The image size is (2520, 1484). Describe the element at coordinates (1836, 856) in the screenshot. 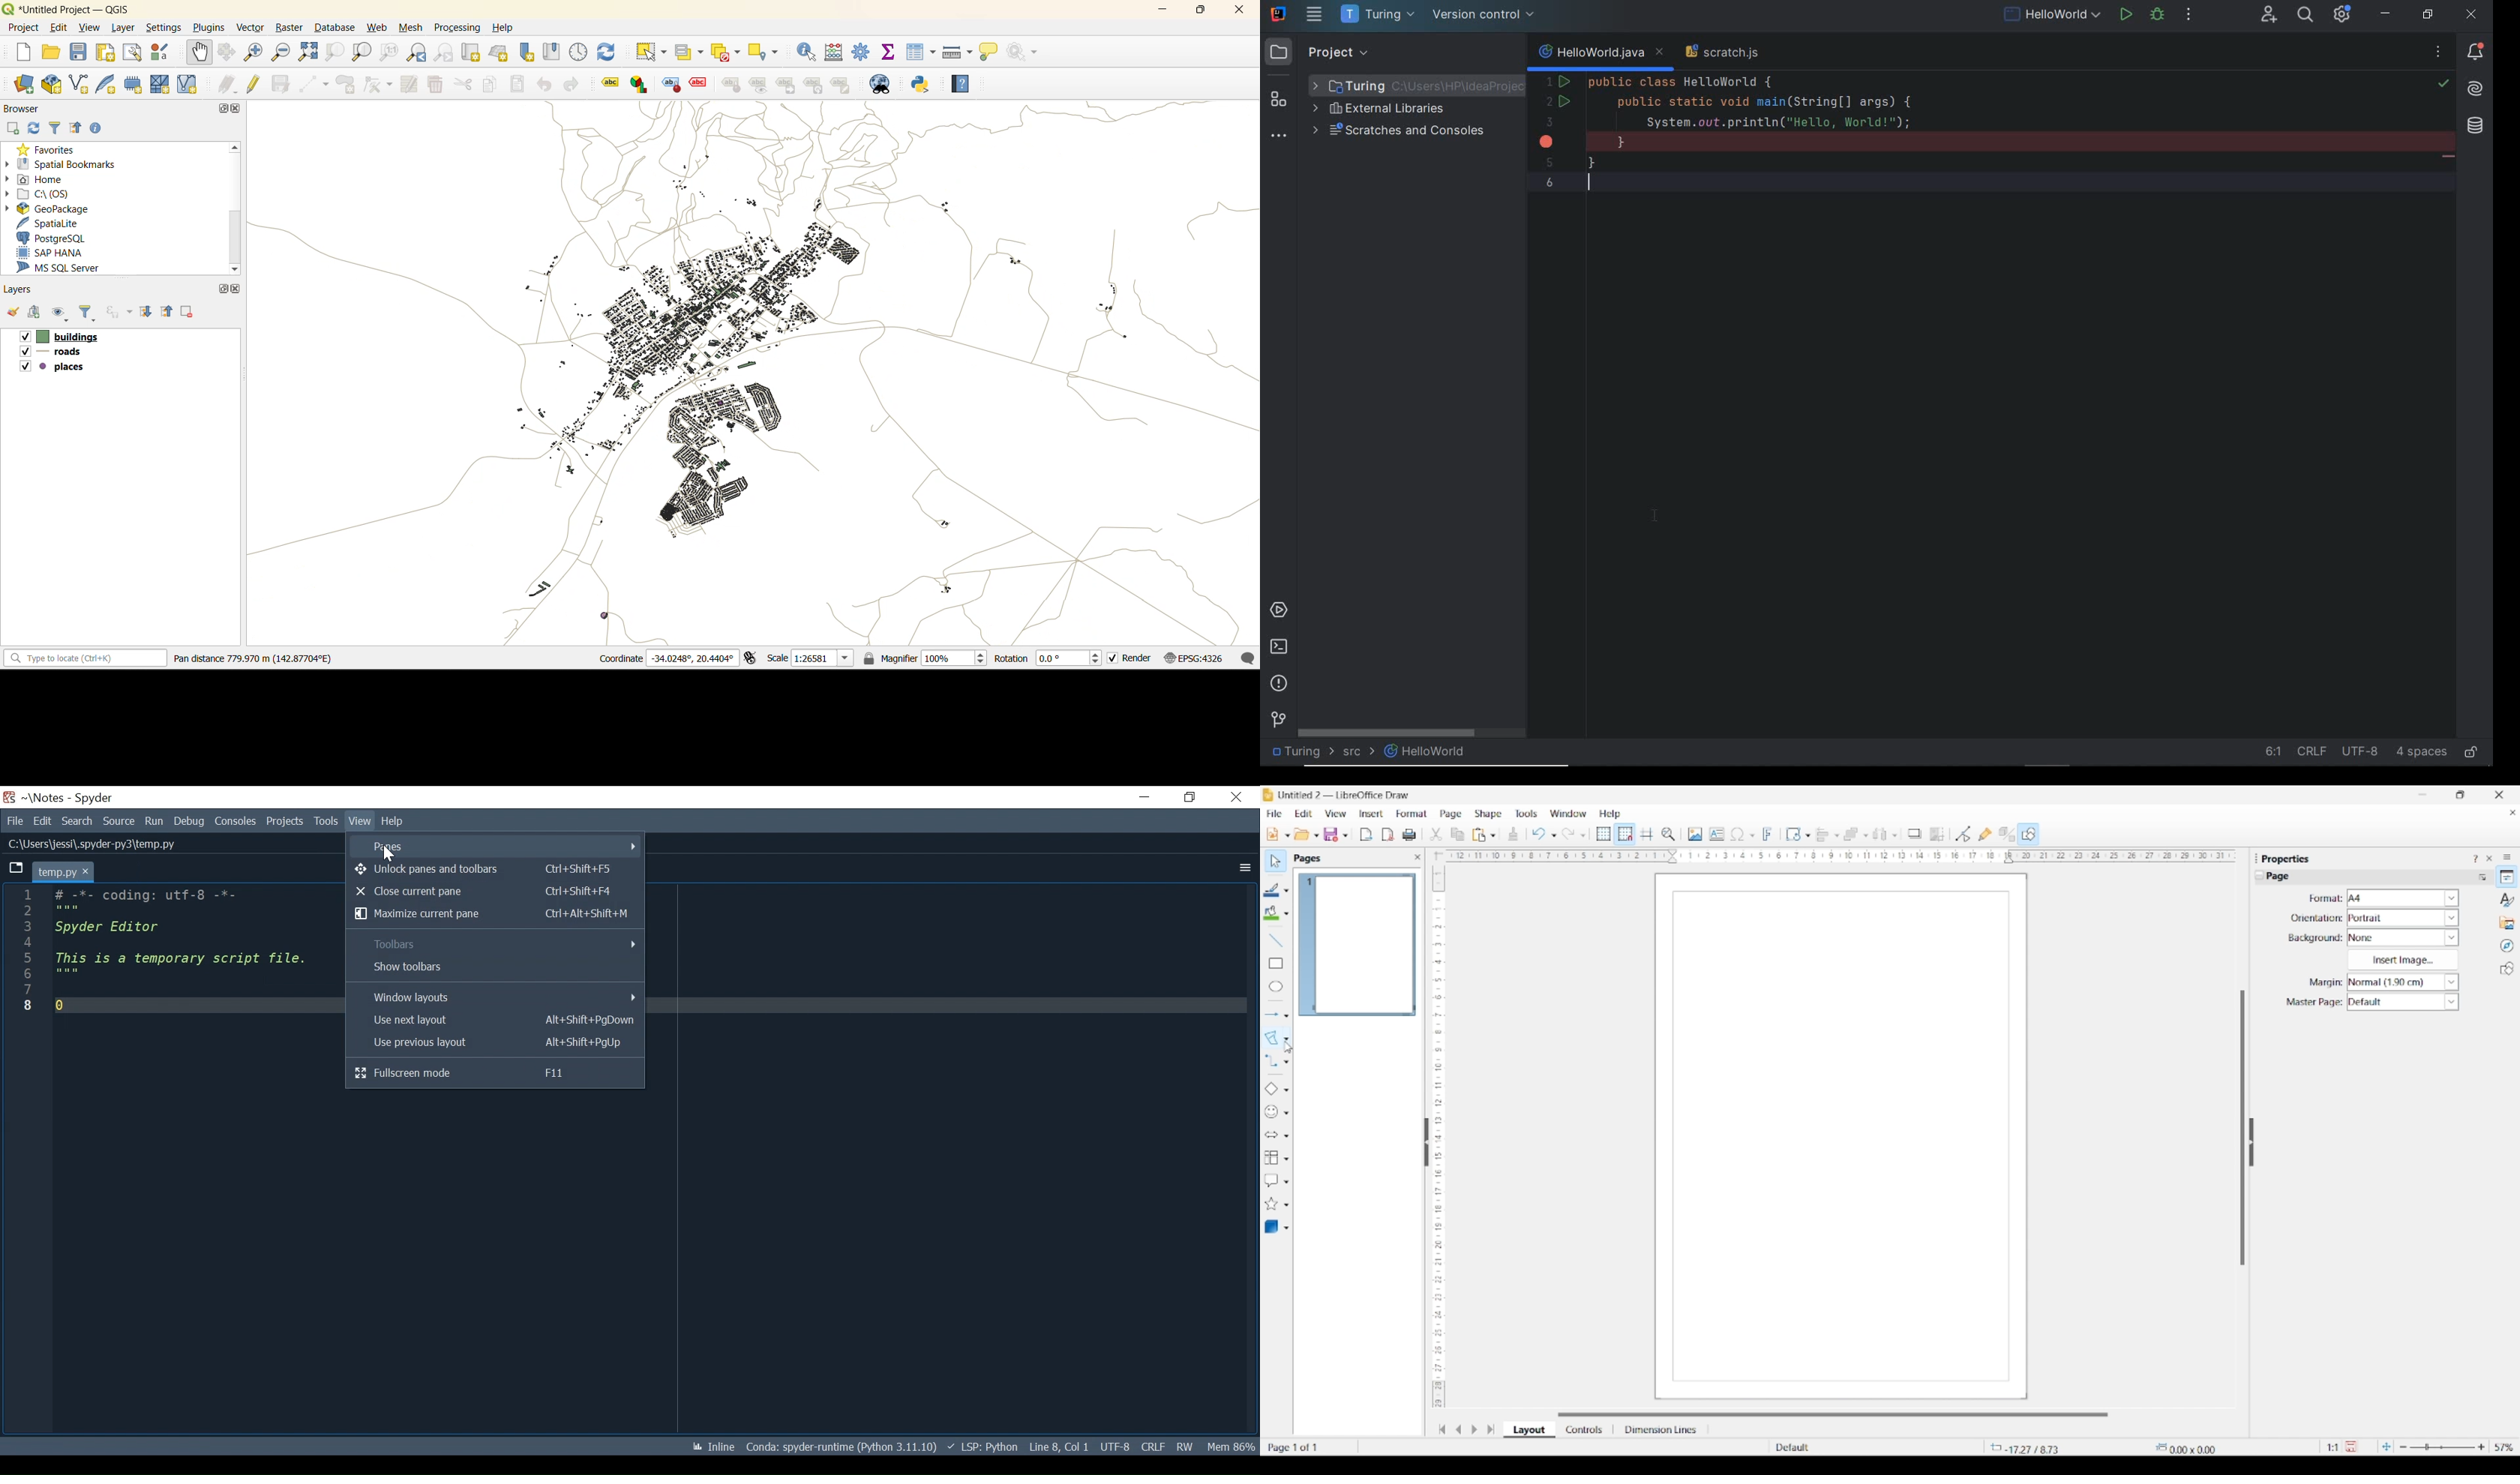

I see `Horizontal ruler` at that location.